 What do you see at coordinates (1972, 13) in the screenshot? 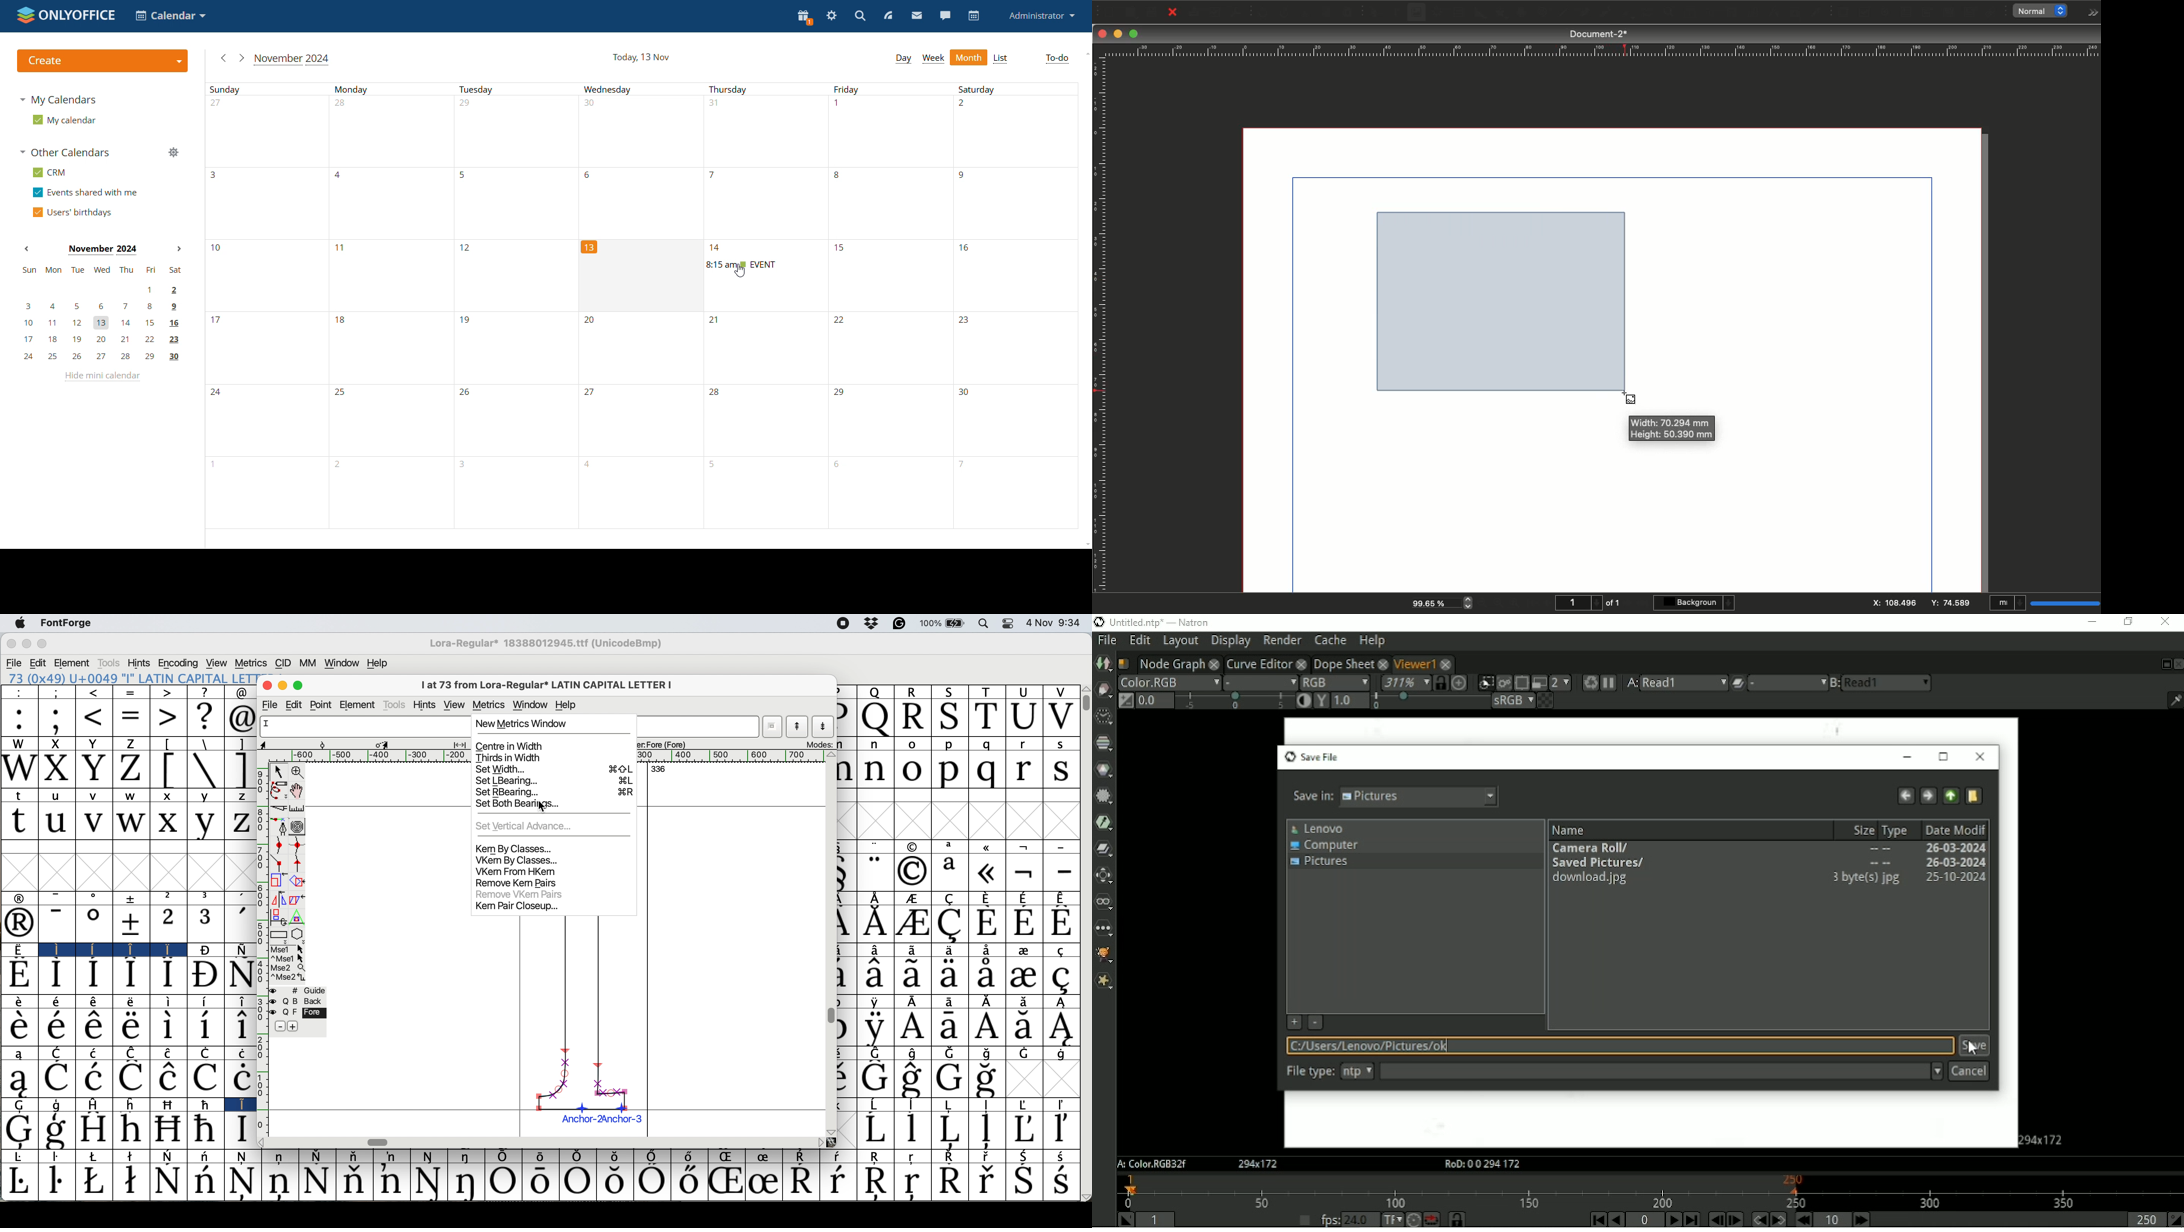
I see `Text annotation` at bounding box center [1972, 13].